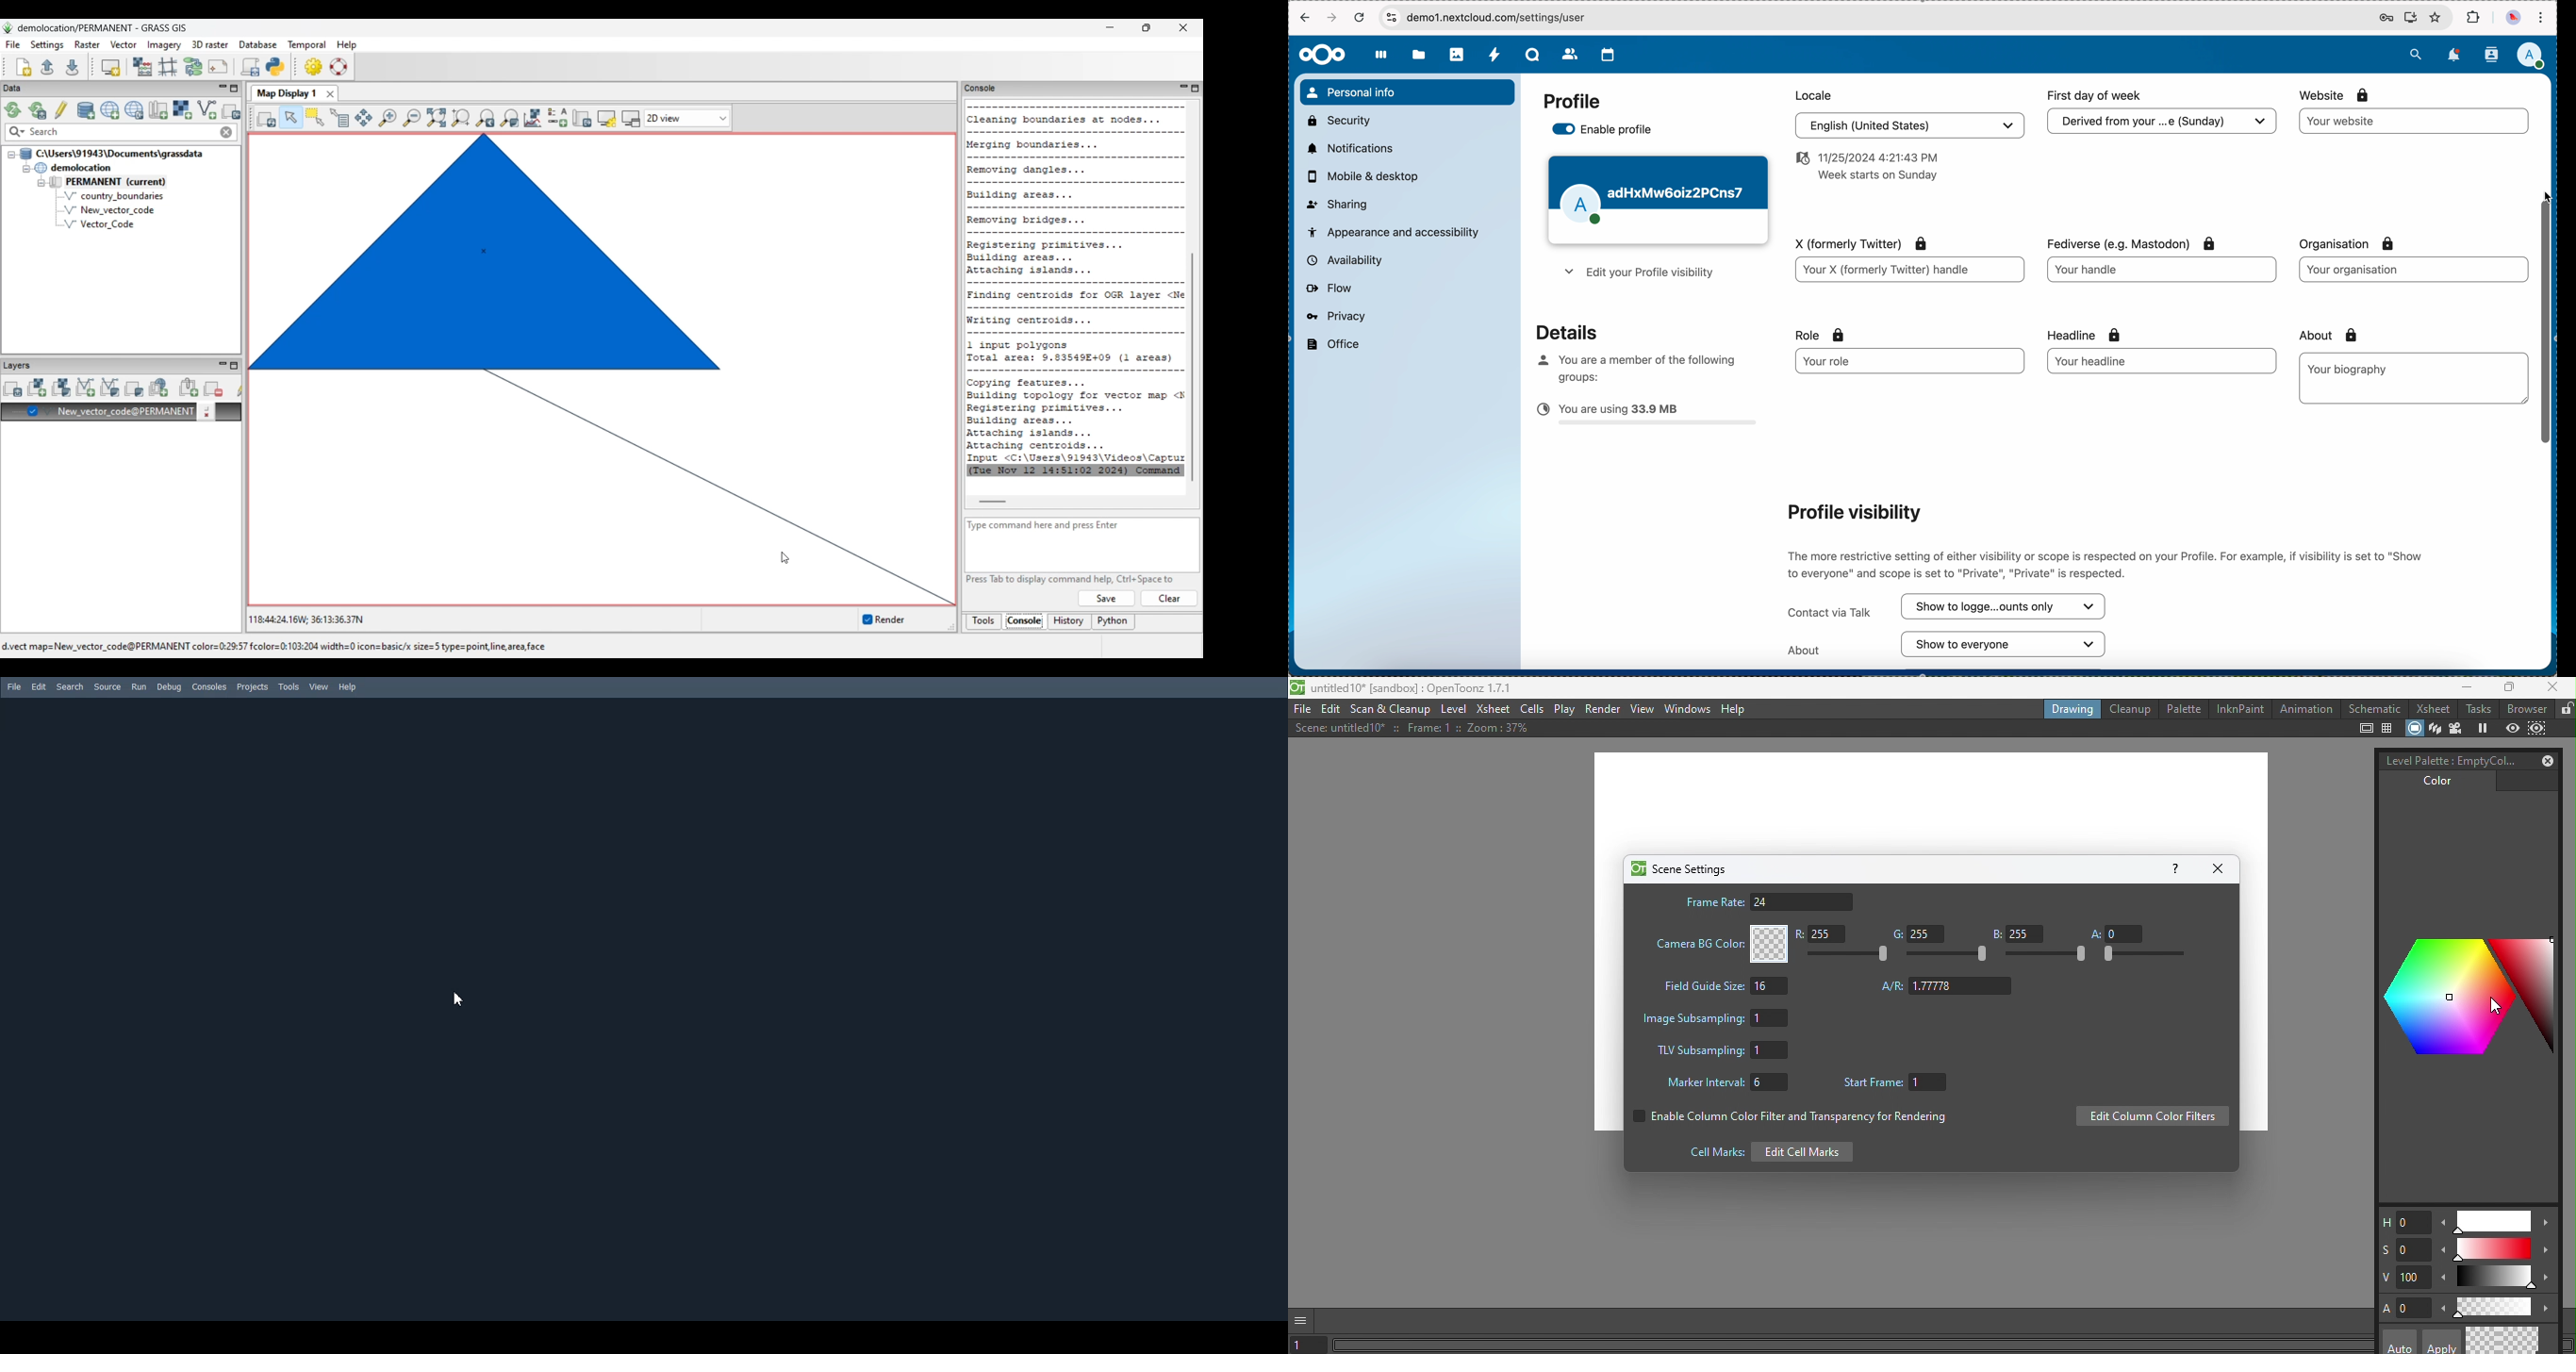  What do you see at coordinates (2548, 197) in the screenshot?
I see `mouse up` at bounding box center [2548, 197].